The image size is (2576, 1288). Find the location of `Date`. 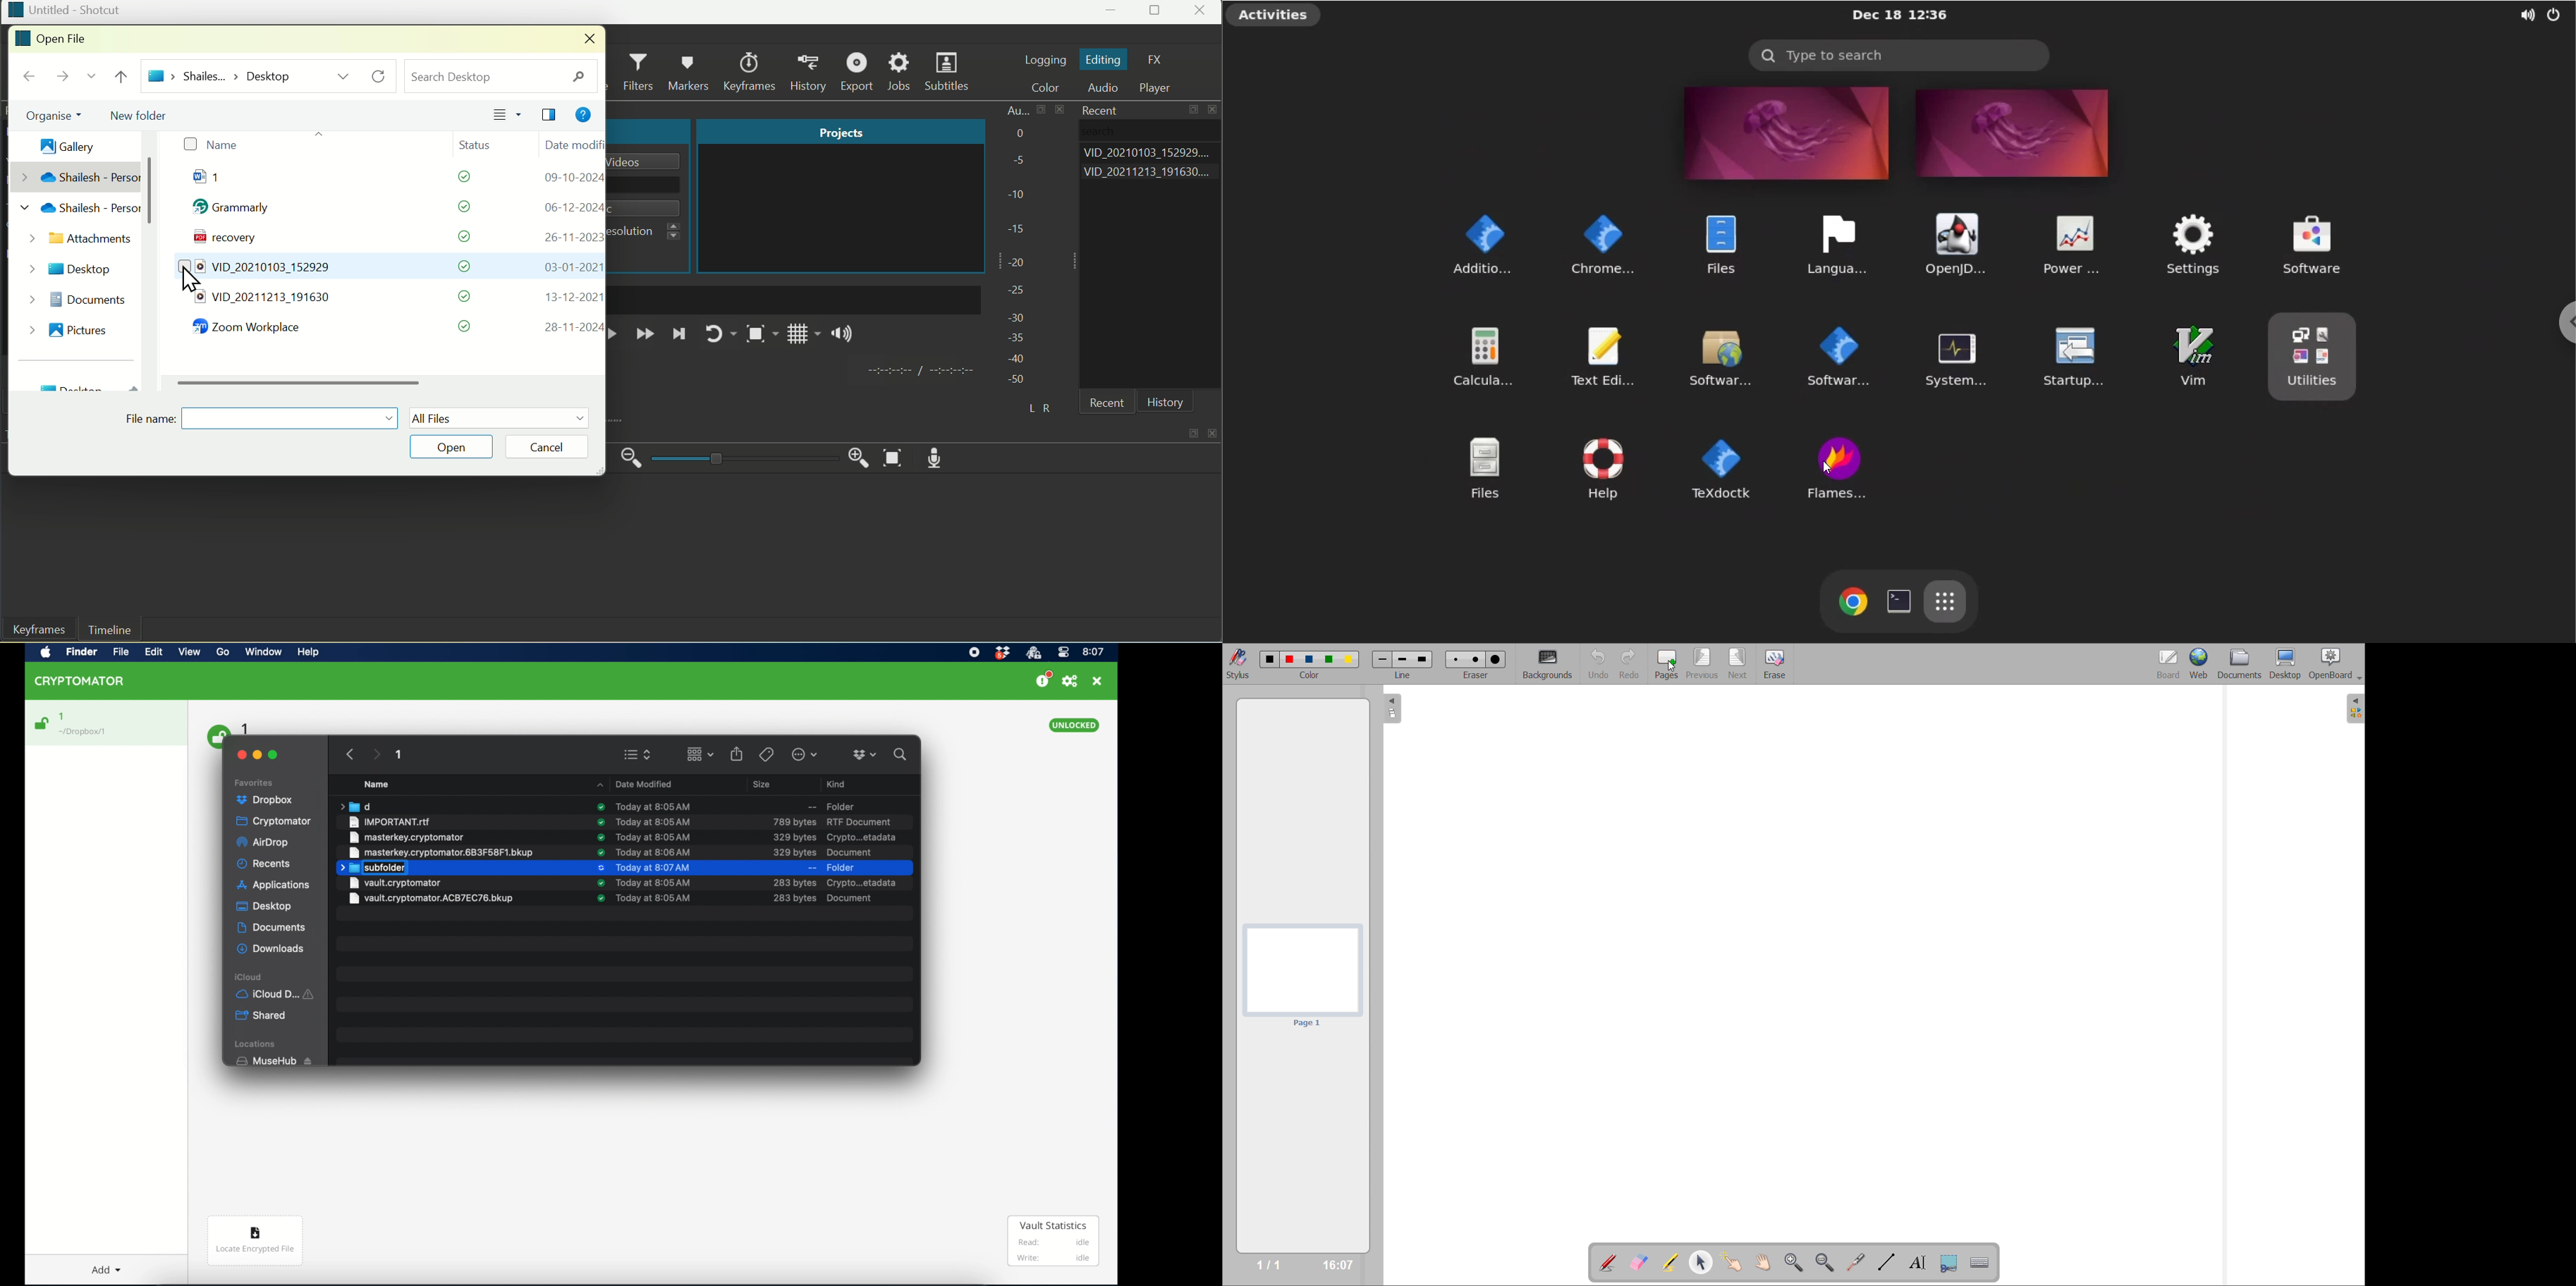

Date is located at coordinates (572, 145).